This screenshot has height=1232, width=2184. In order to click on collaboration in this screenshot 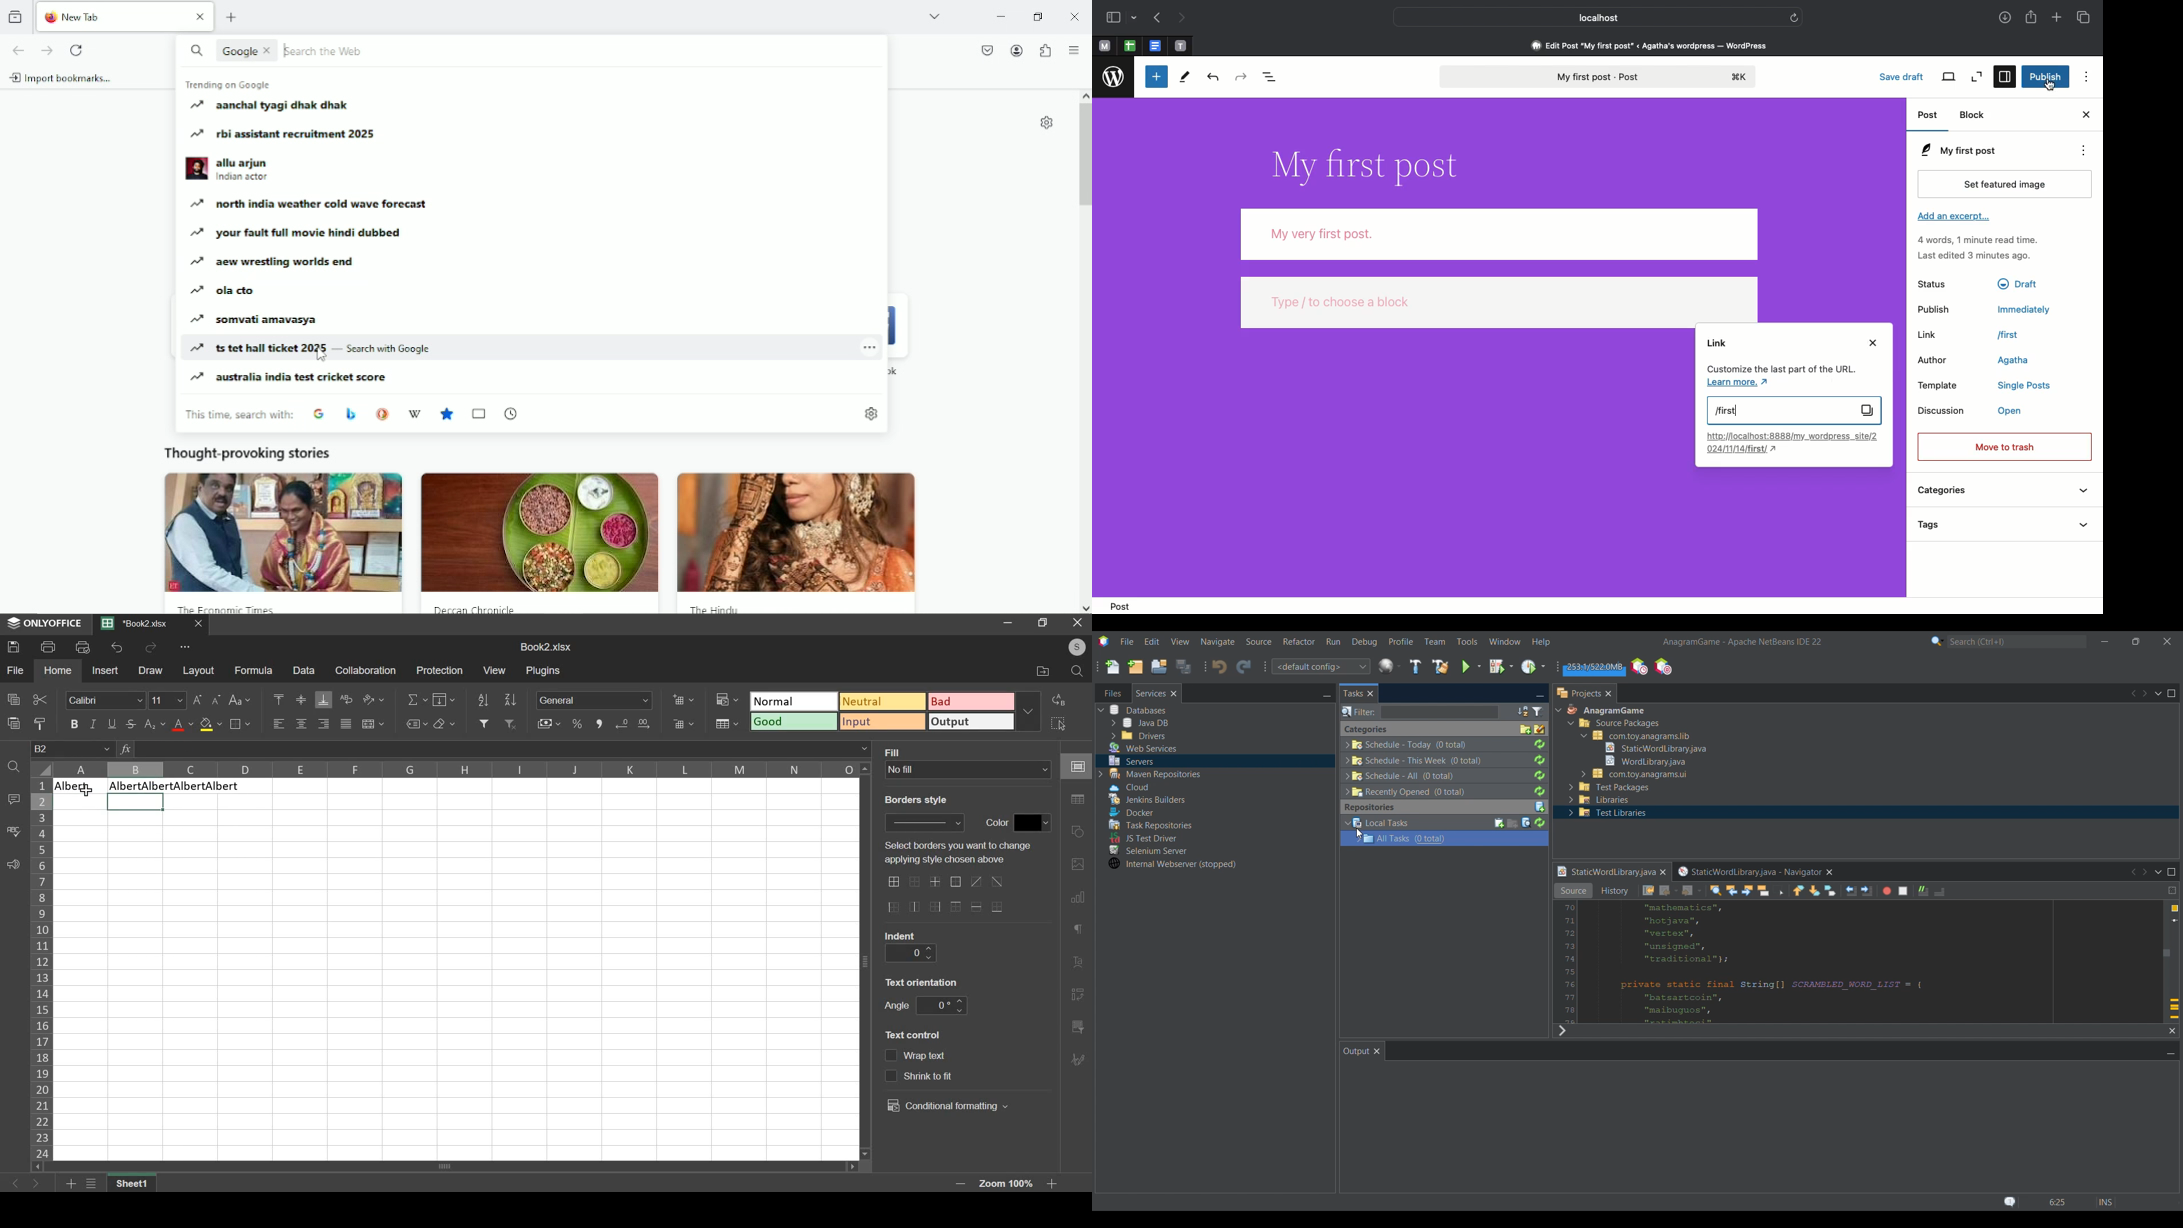, I will do `click(366, 671)`.